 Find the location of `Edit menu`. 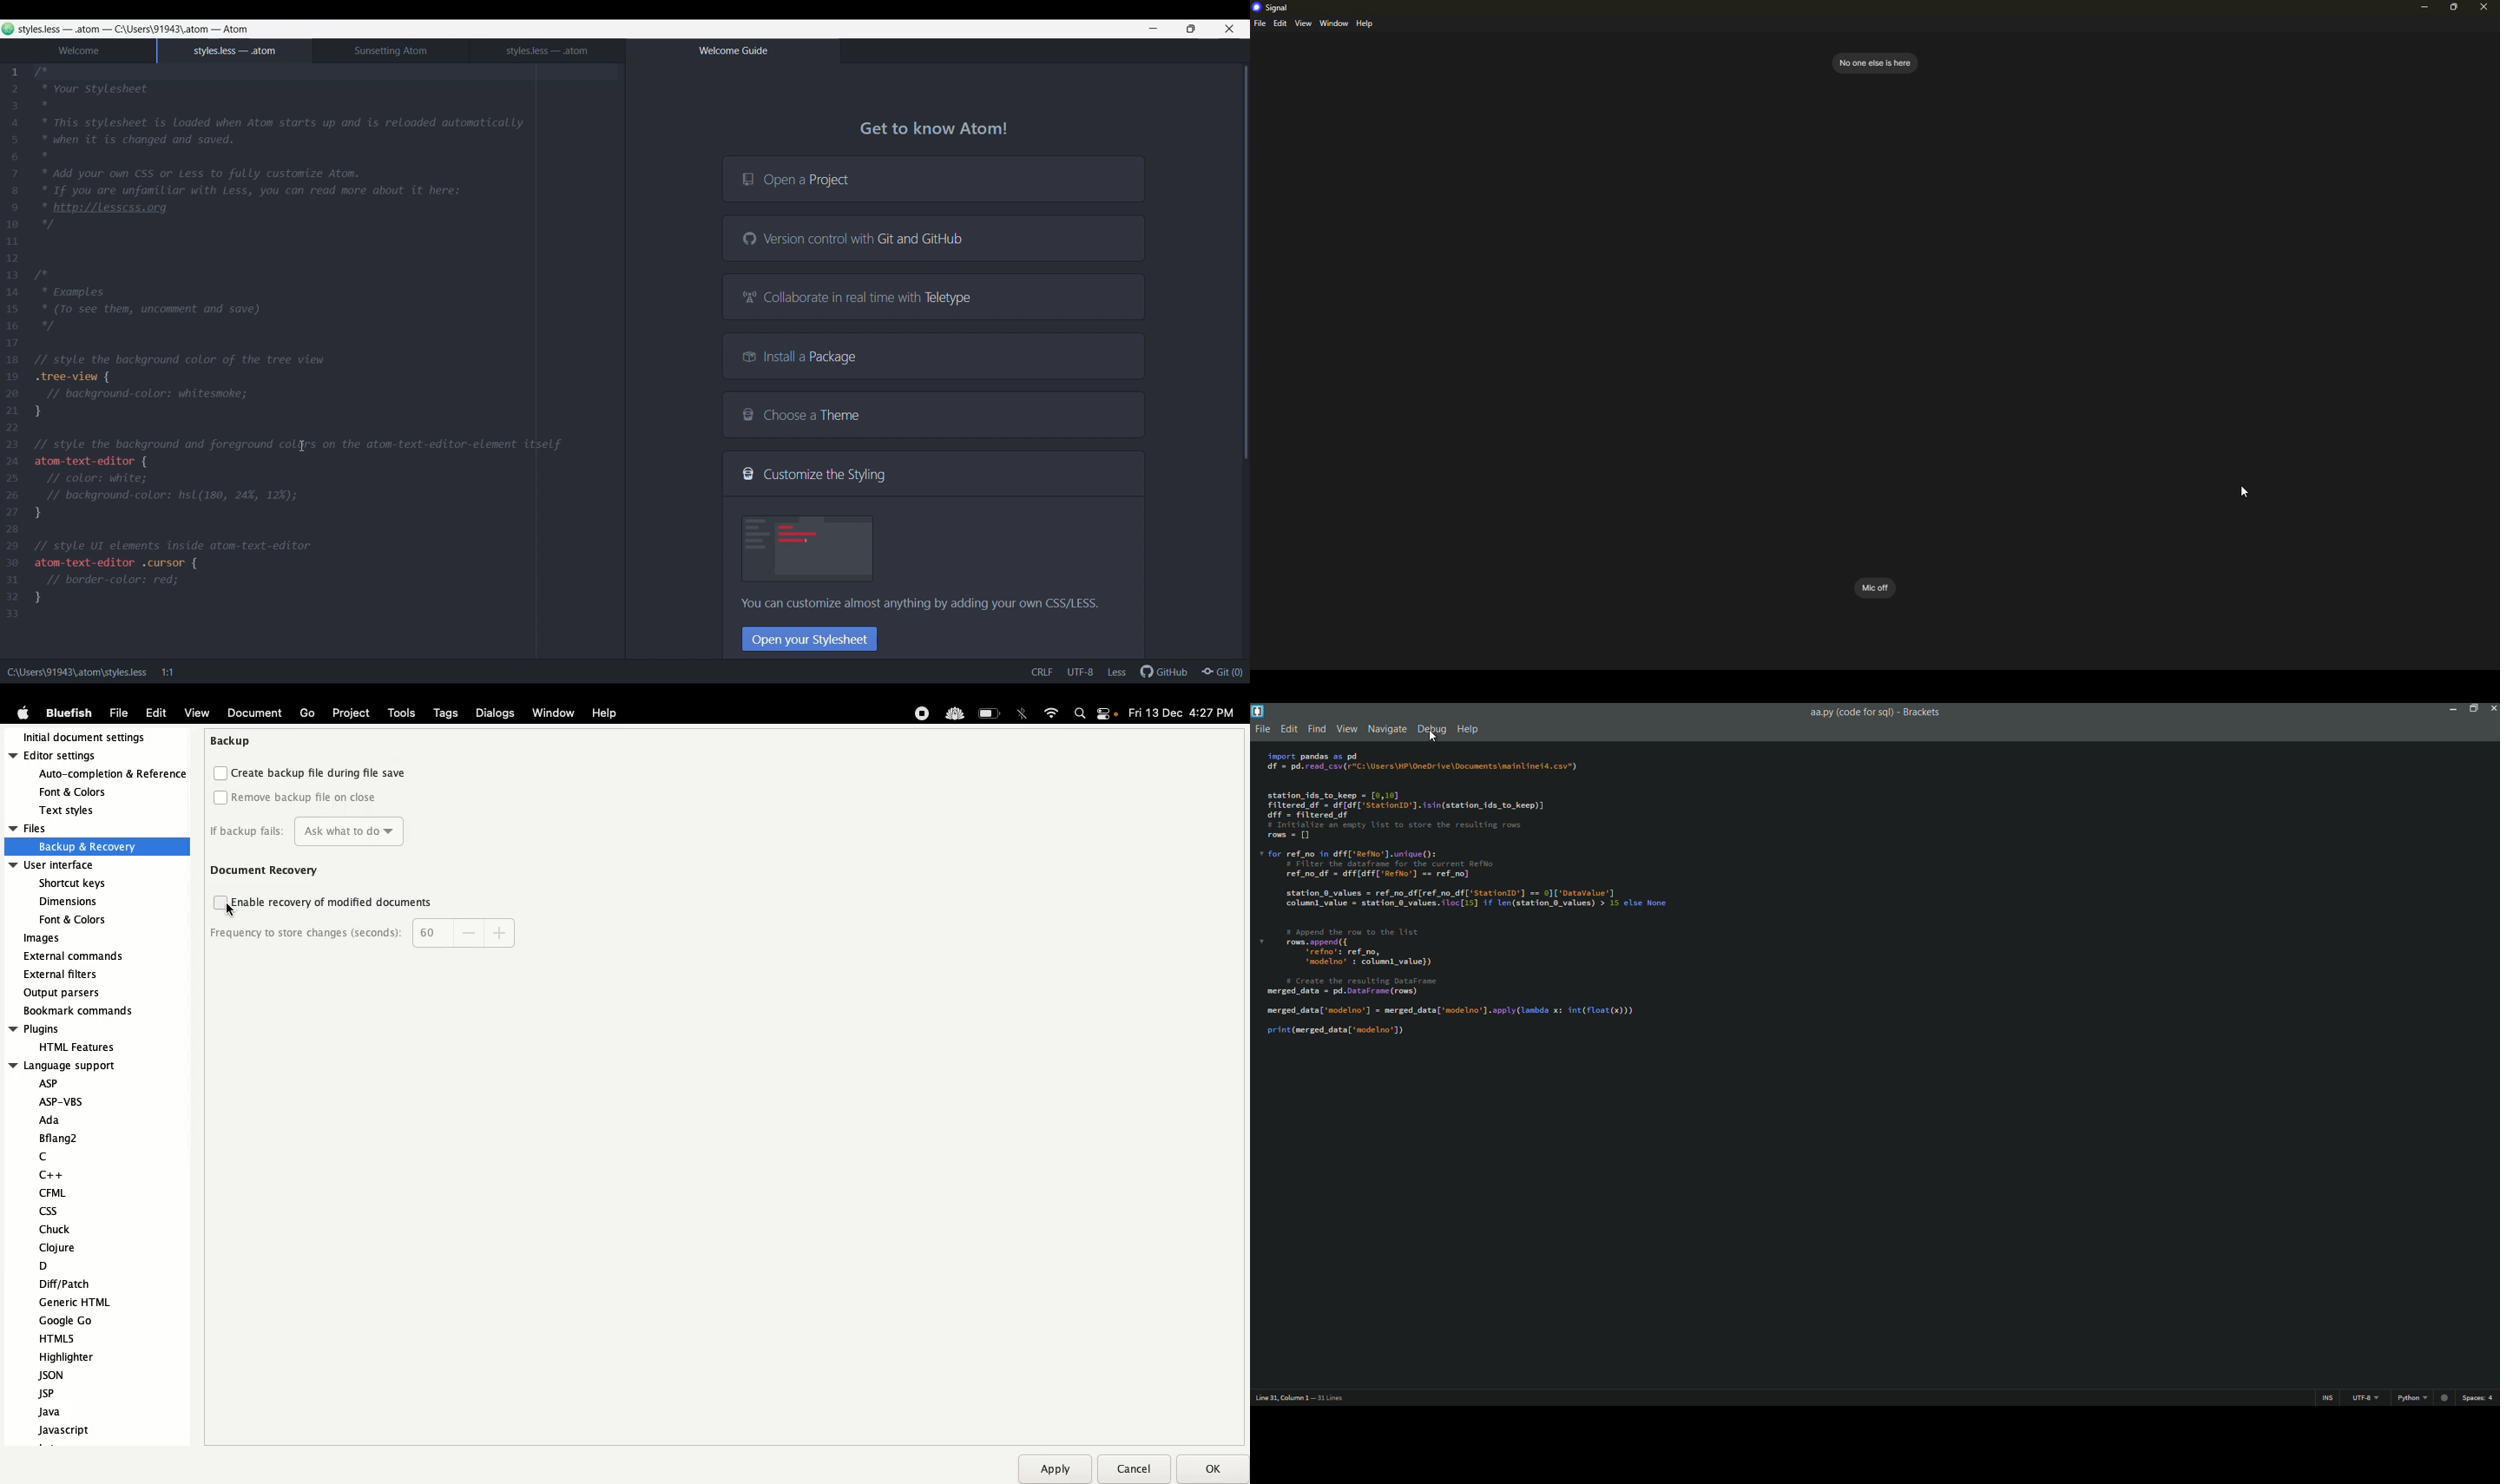

Edit menu is located at coordinates (1288, 728).